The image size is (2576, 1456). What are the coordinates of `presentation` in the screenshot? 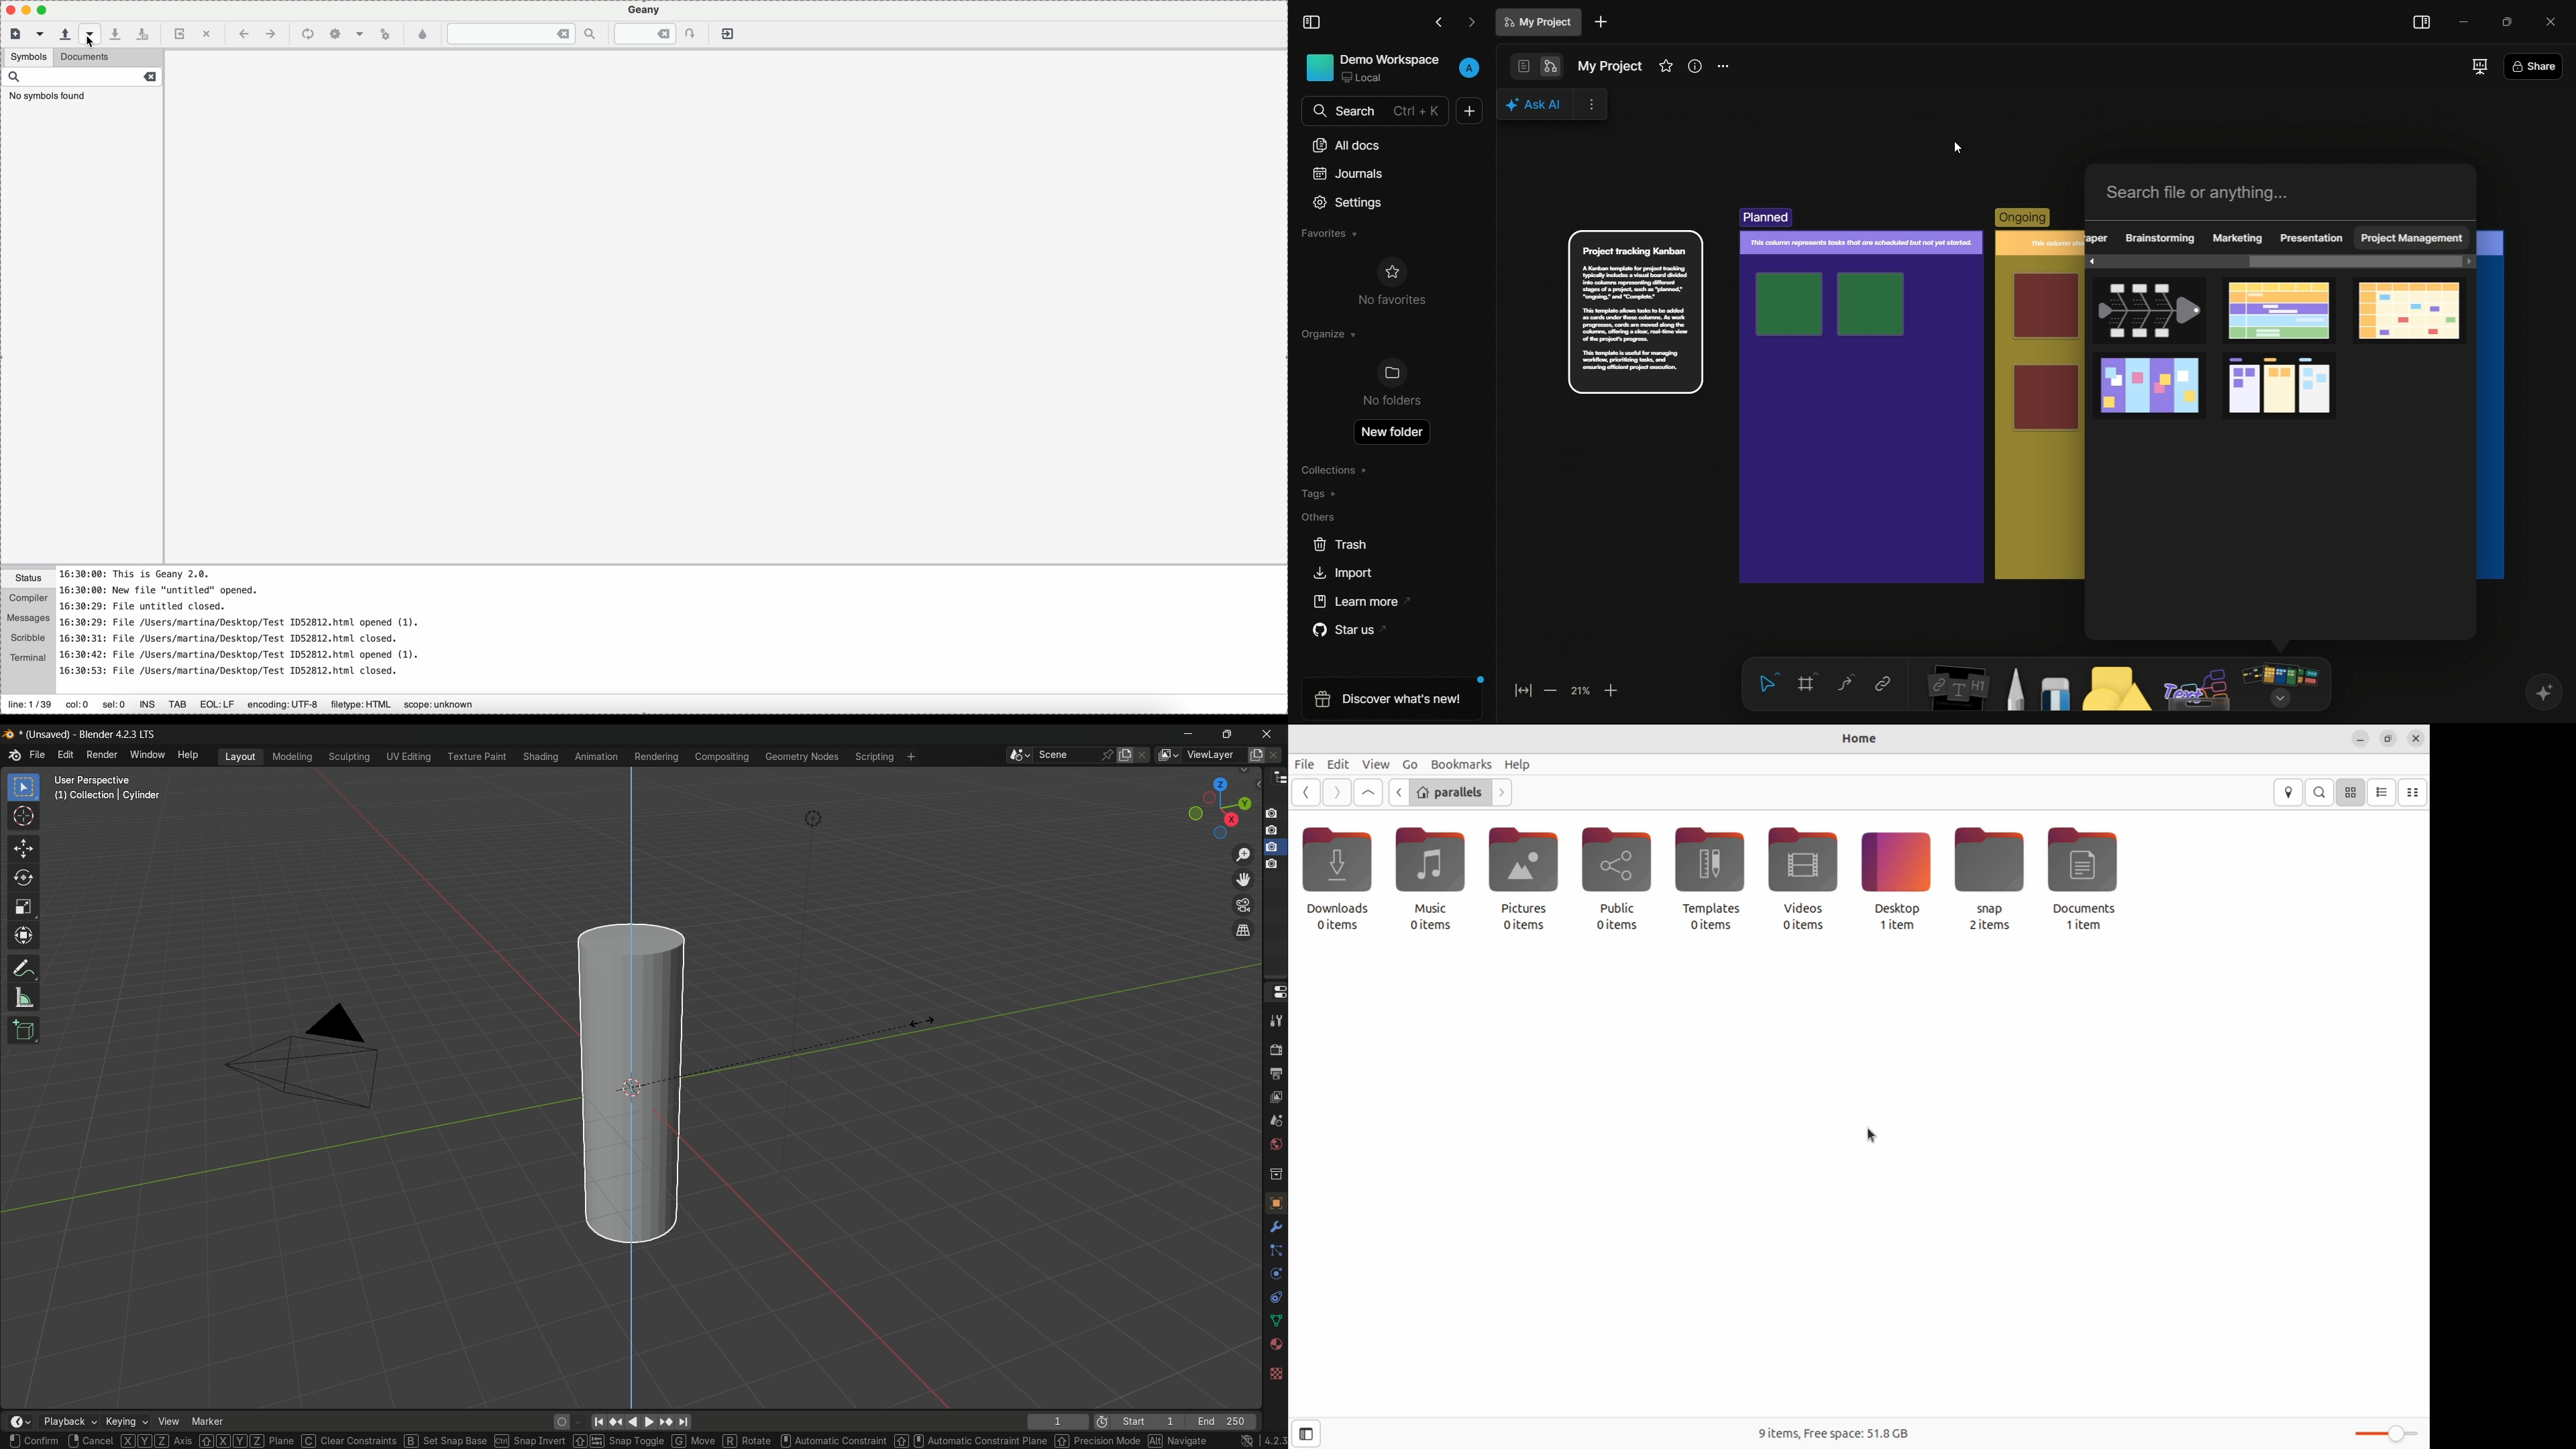 It's located at (2310, 237).